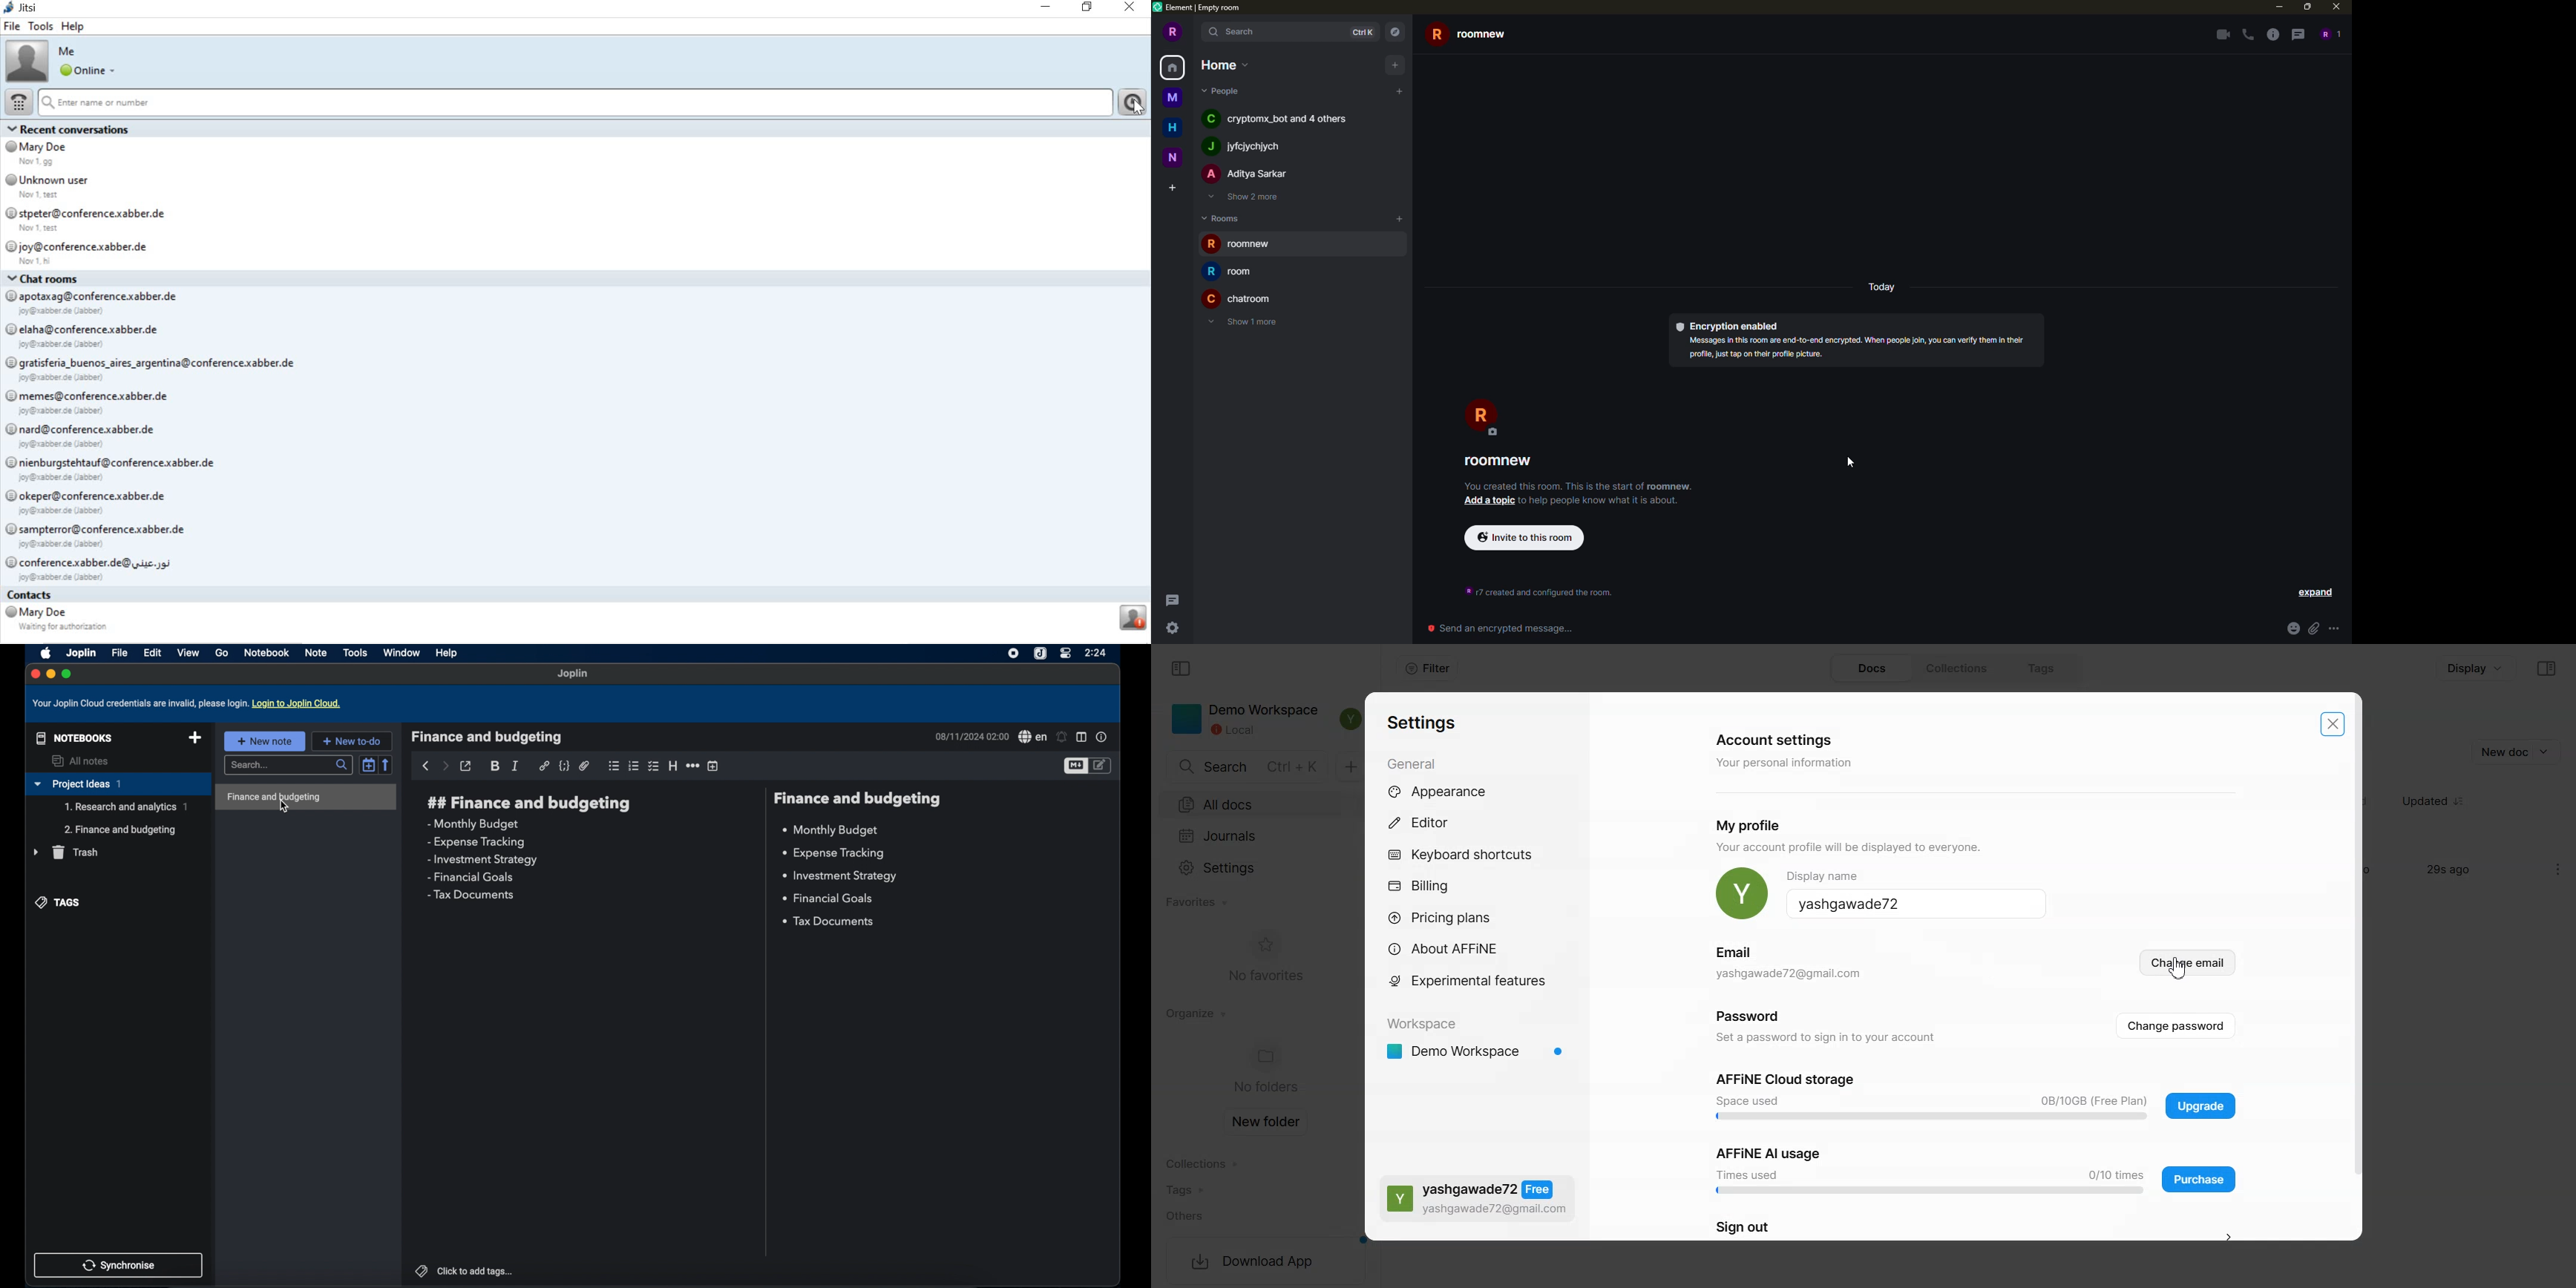 This screenshot has width=2576, height=1288. Describe the element at coordinates (290, 766) in the screenshot. I see `search bar` at that location.